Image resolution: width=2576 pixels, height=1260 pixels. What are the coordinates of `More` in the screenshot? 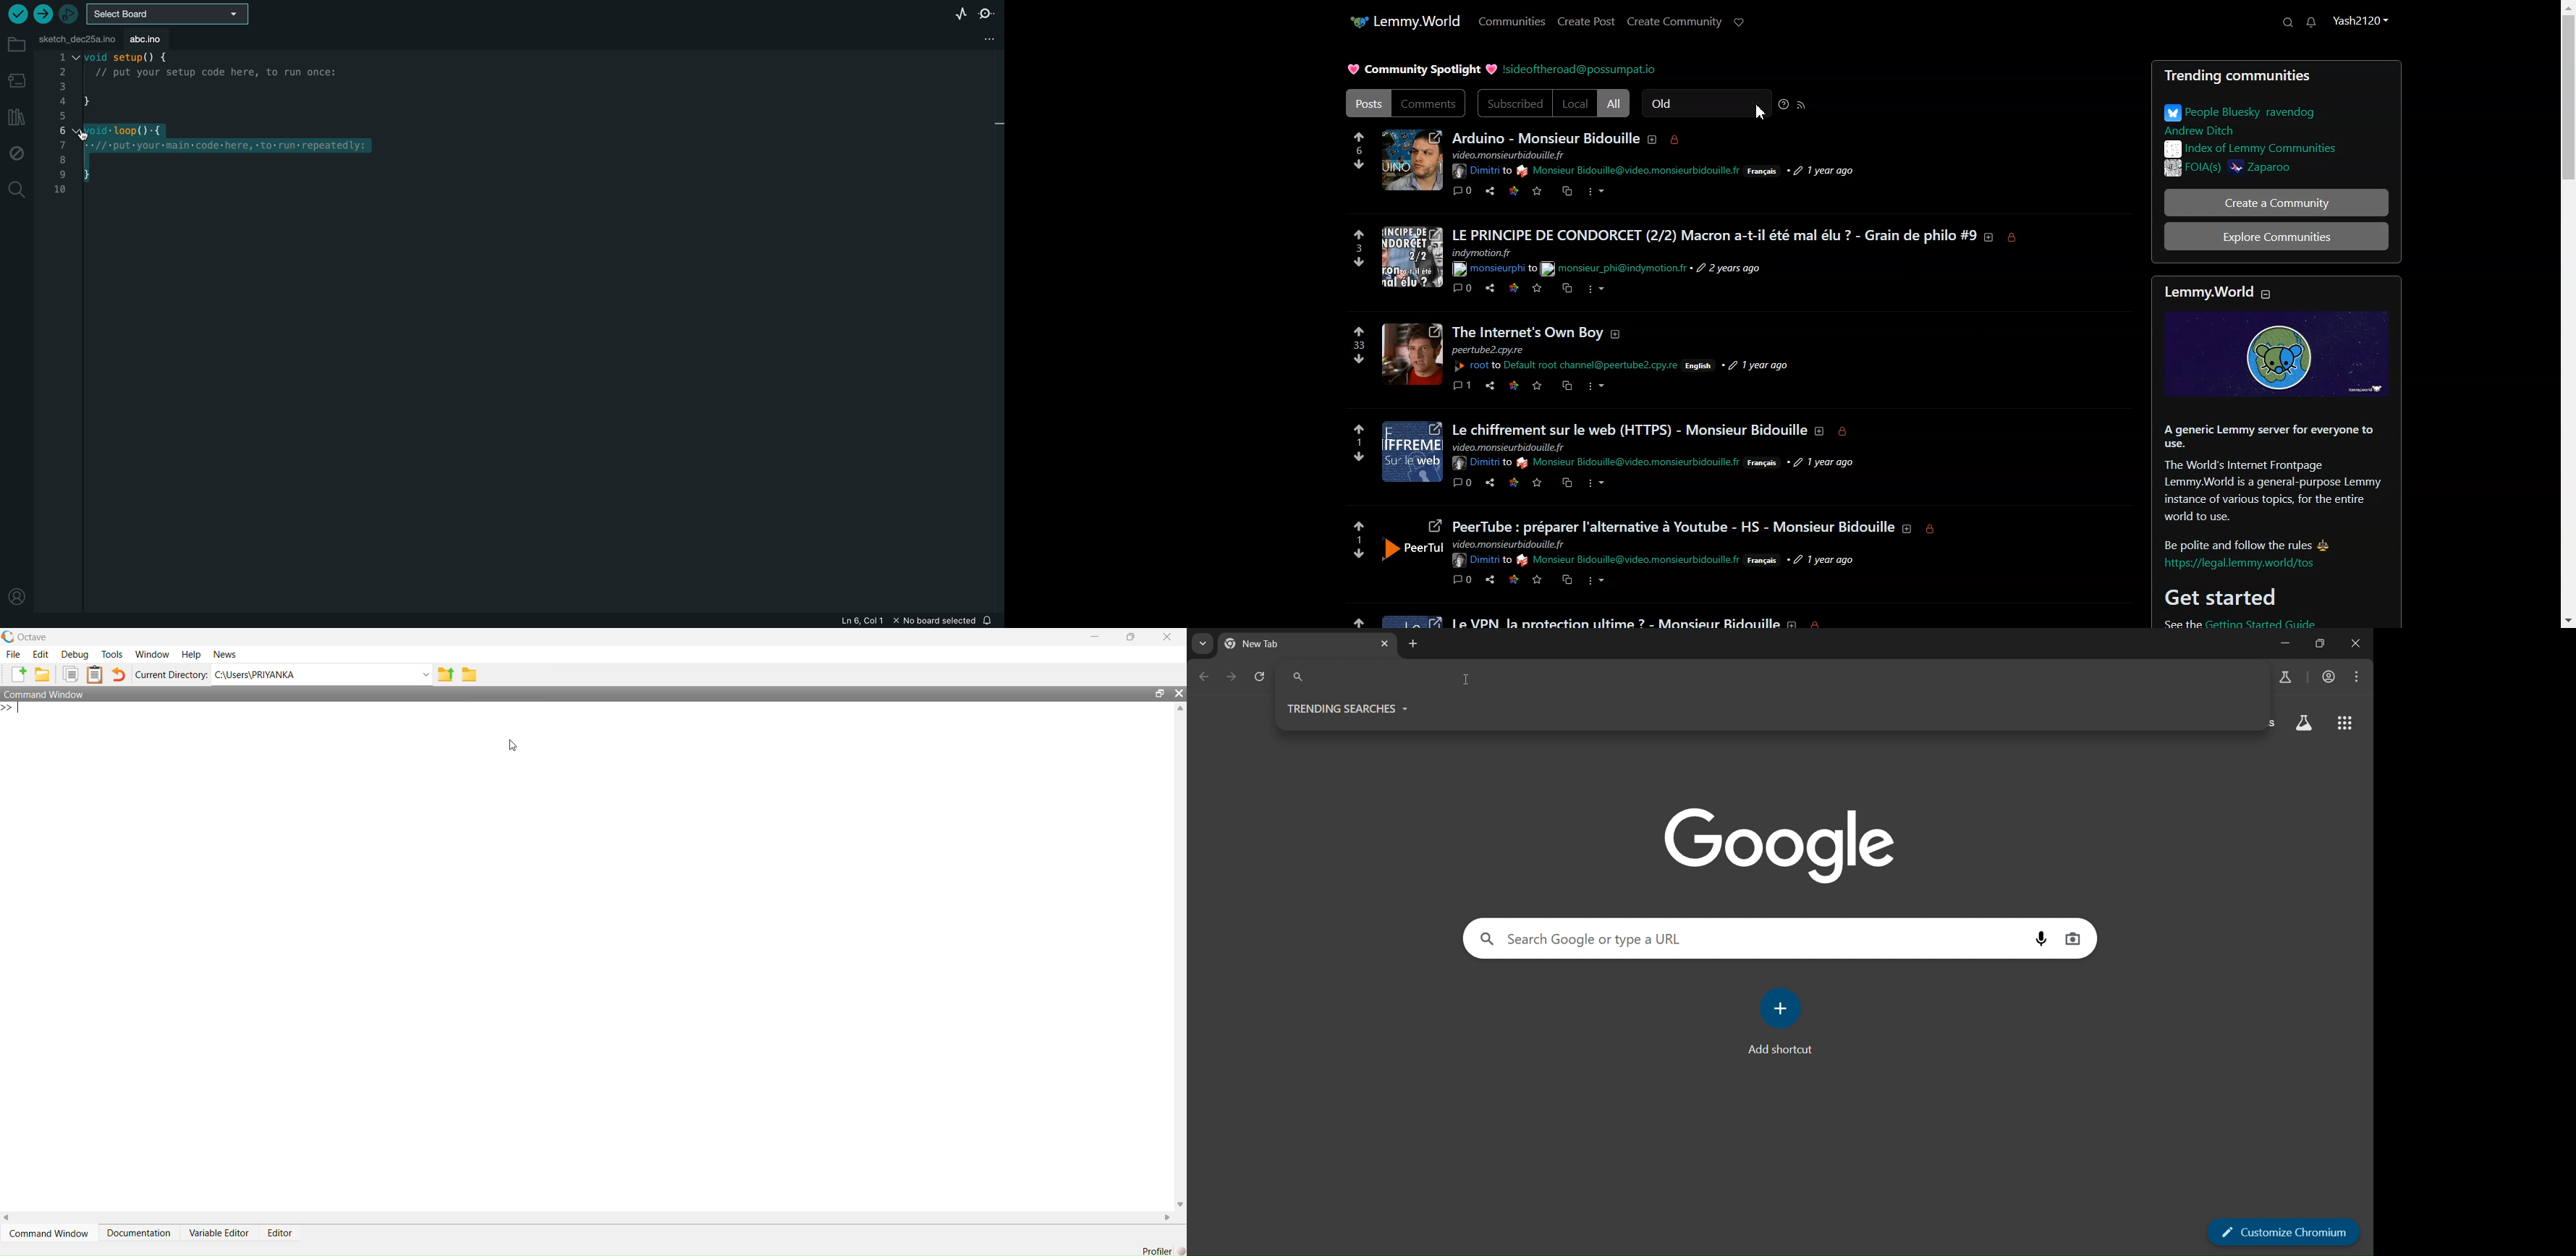 It's located at (1596, 192).